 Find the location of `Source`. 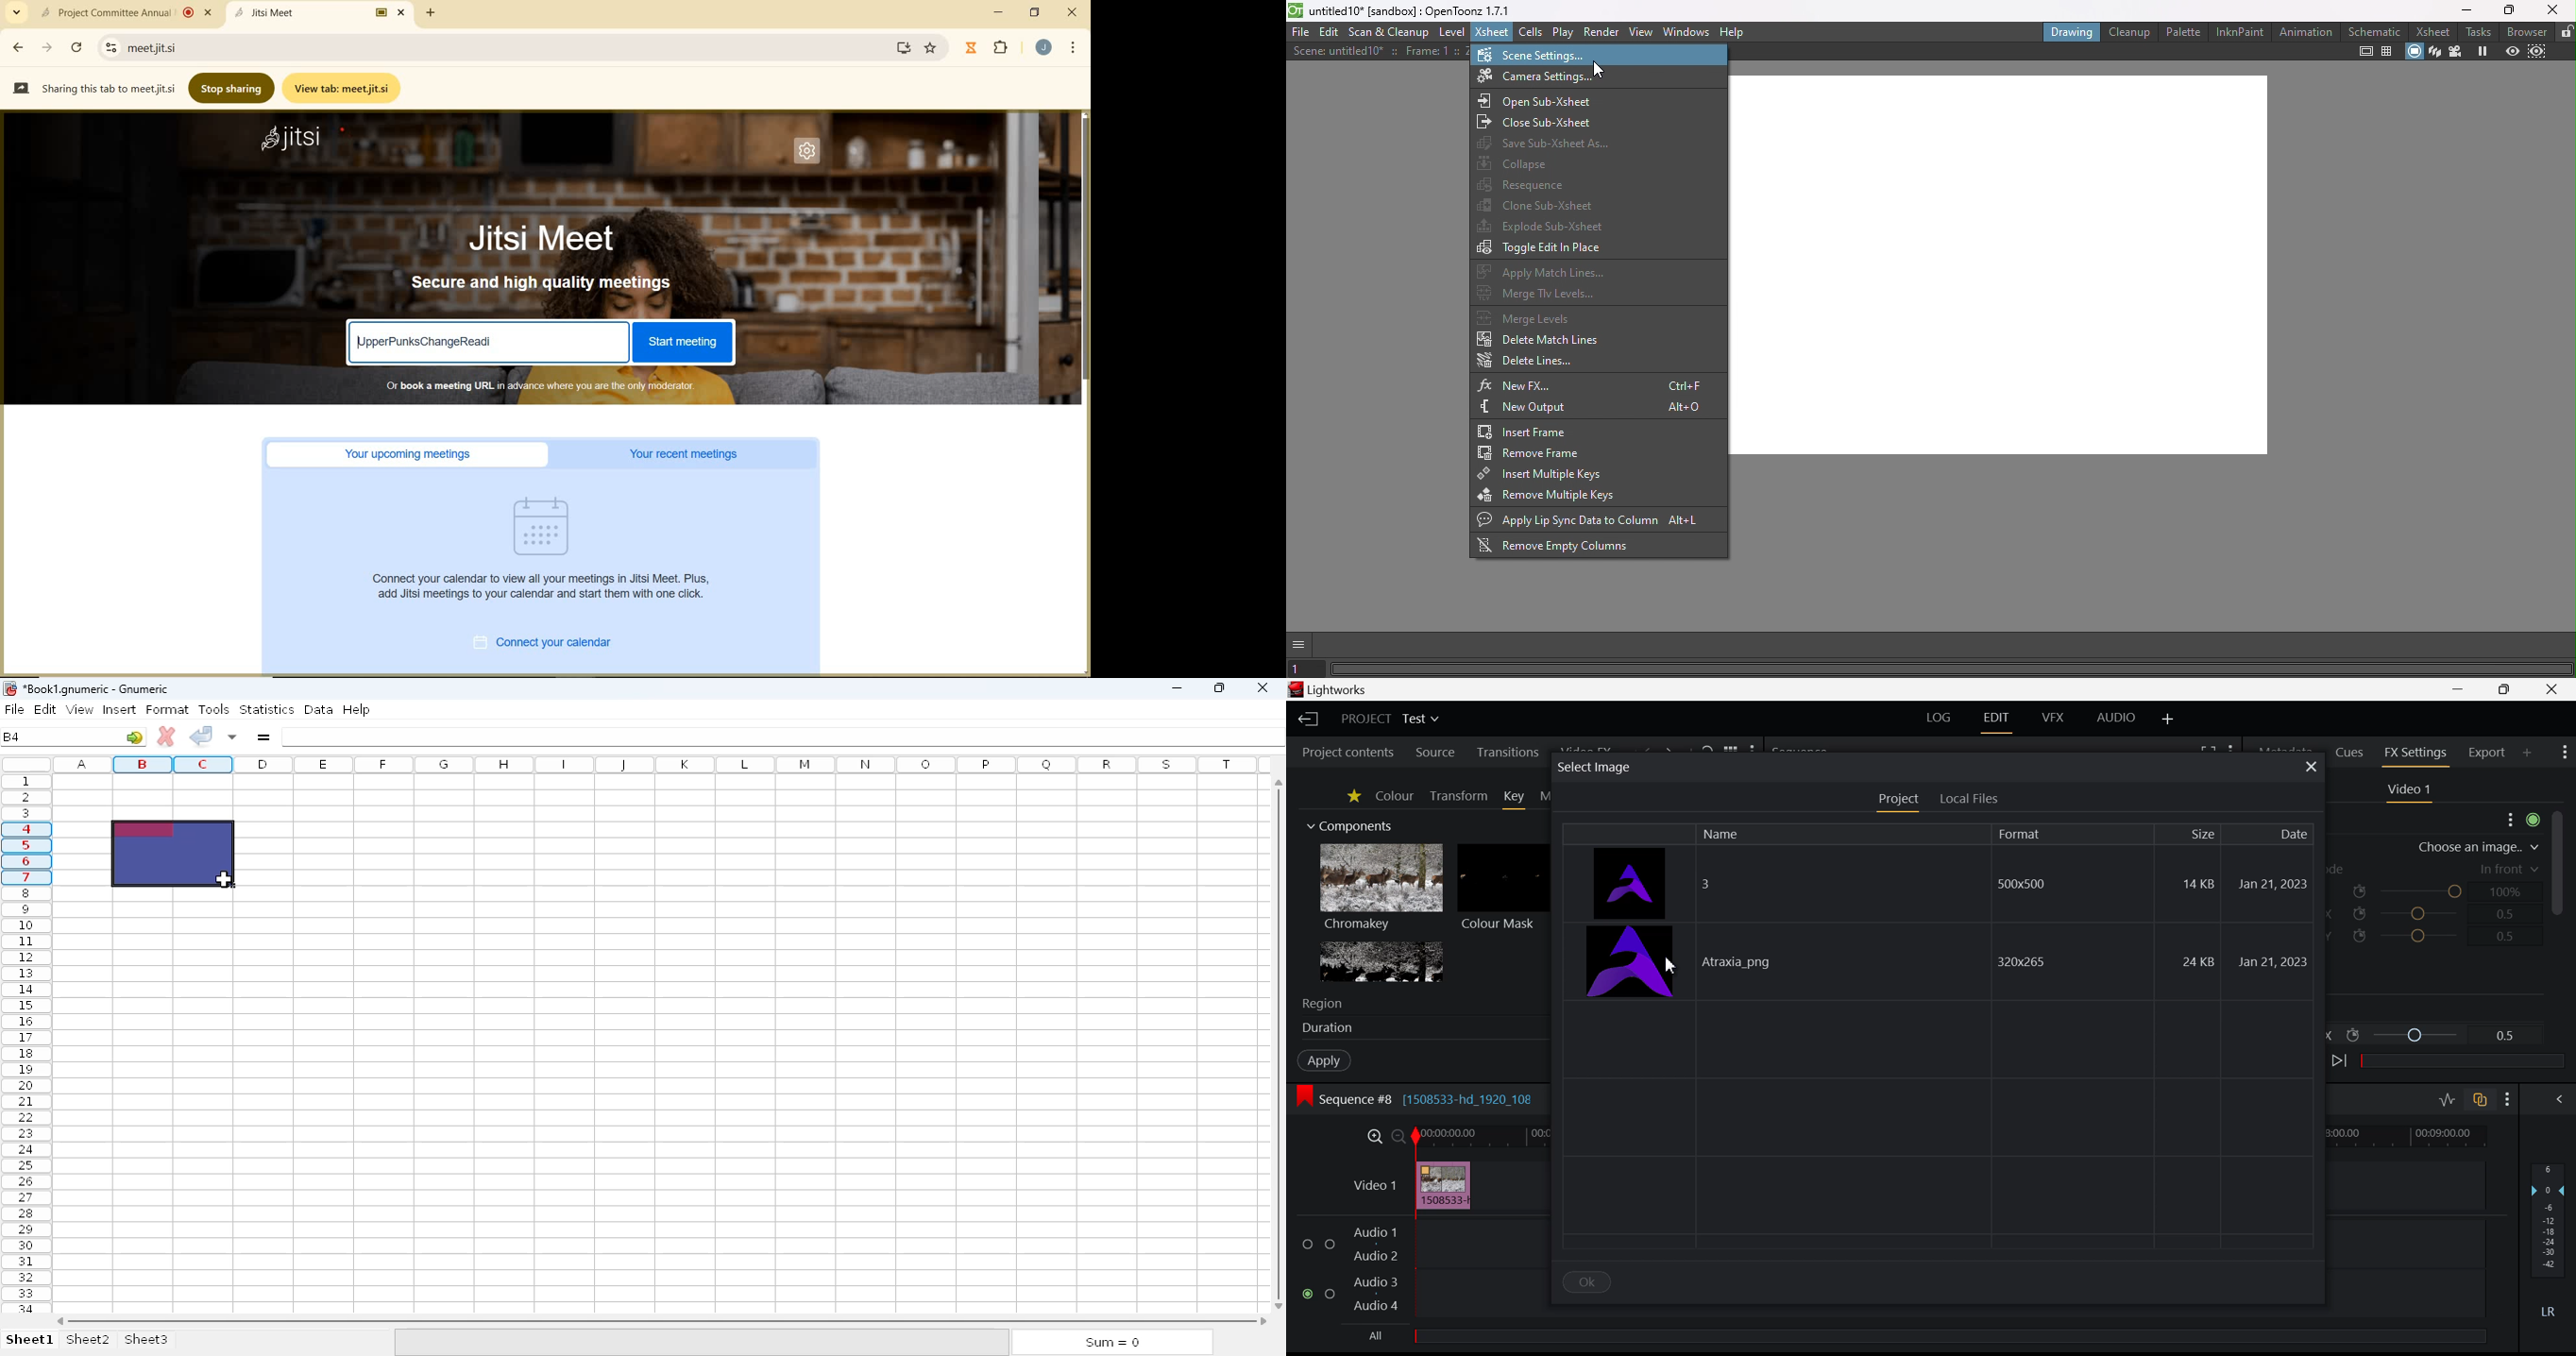

Source is located at coordinates (1435, 750).